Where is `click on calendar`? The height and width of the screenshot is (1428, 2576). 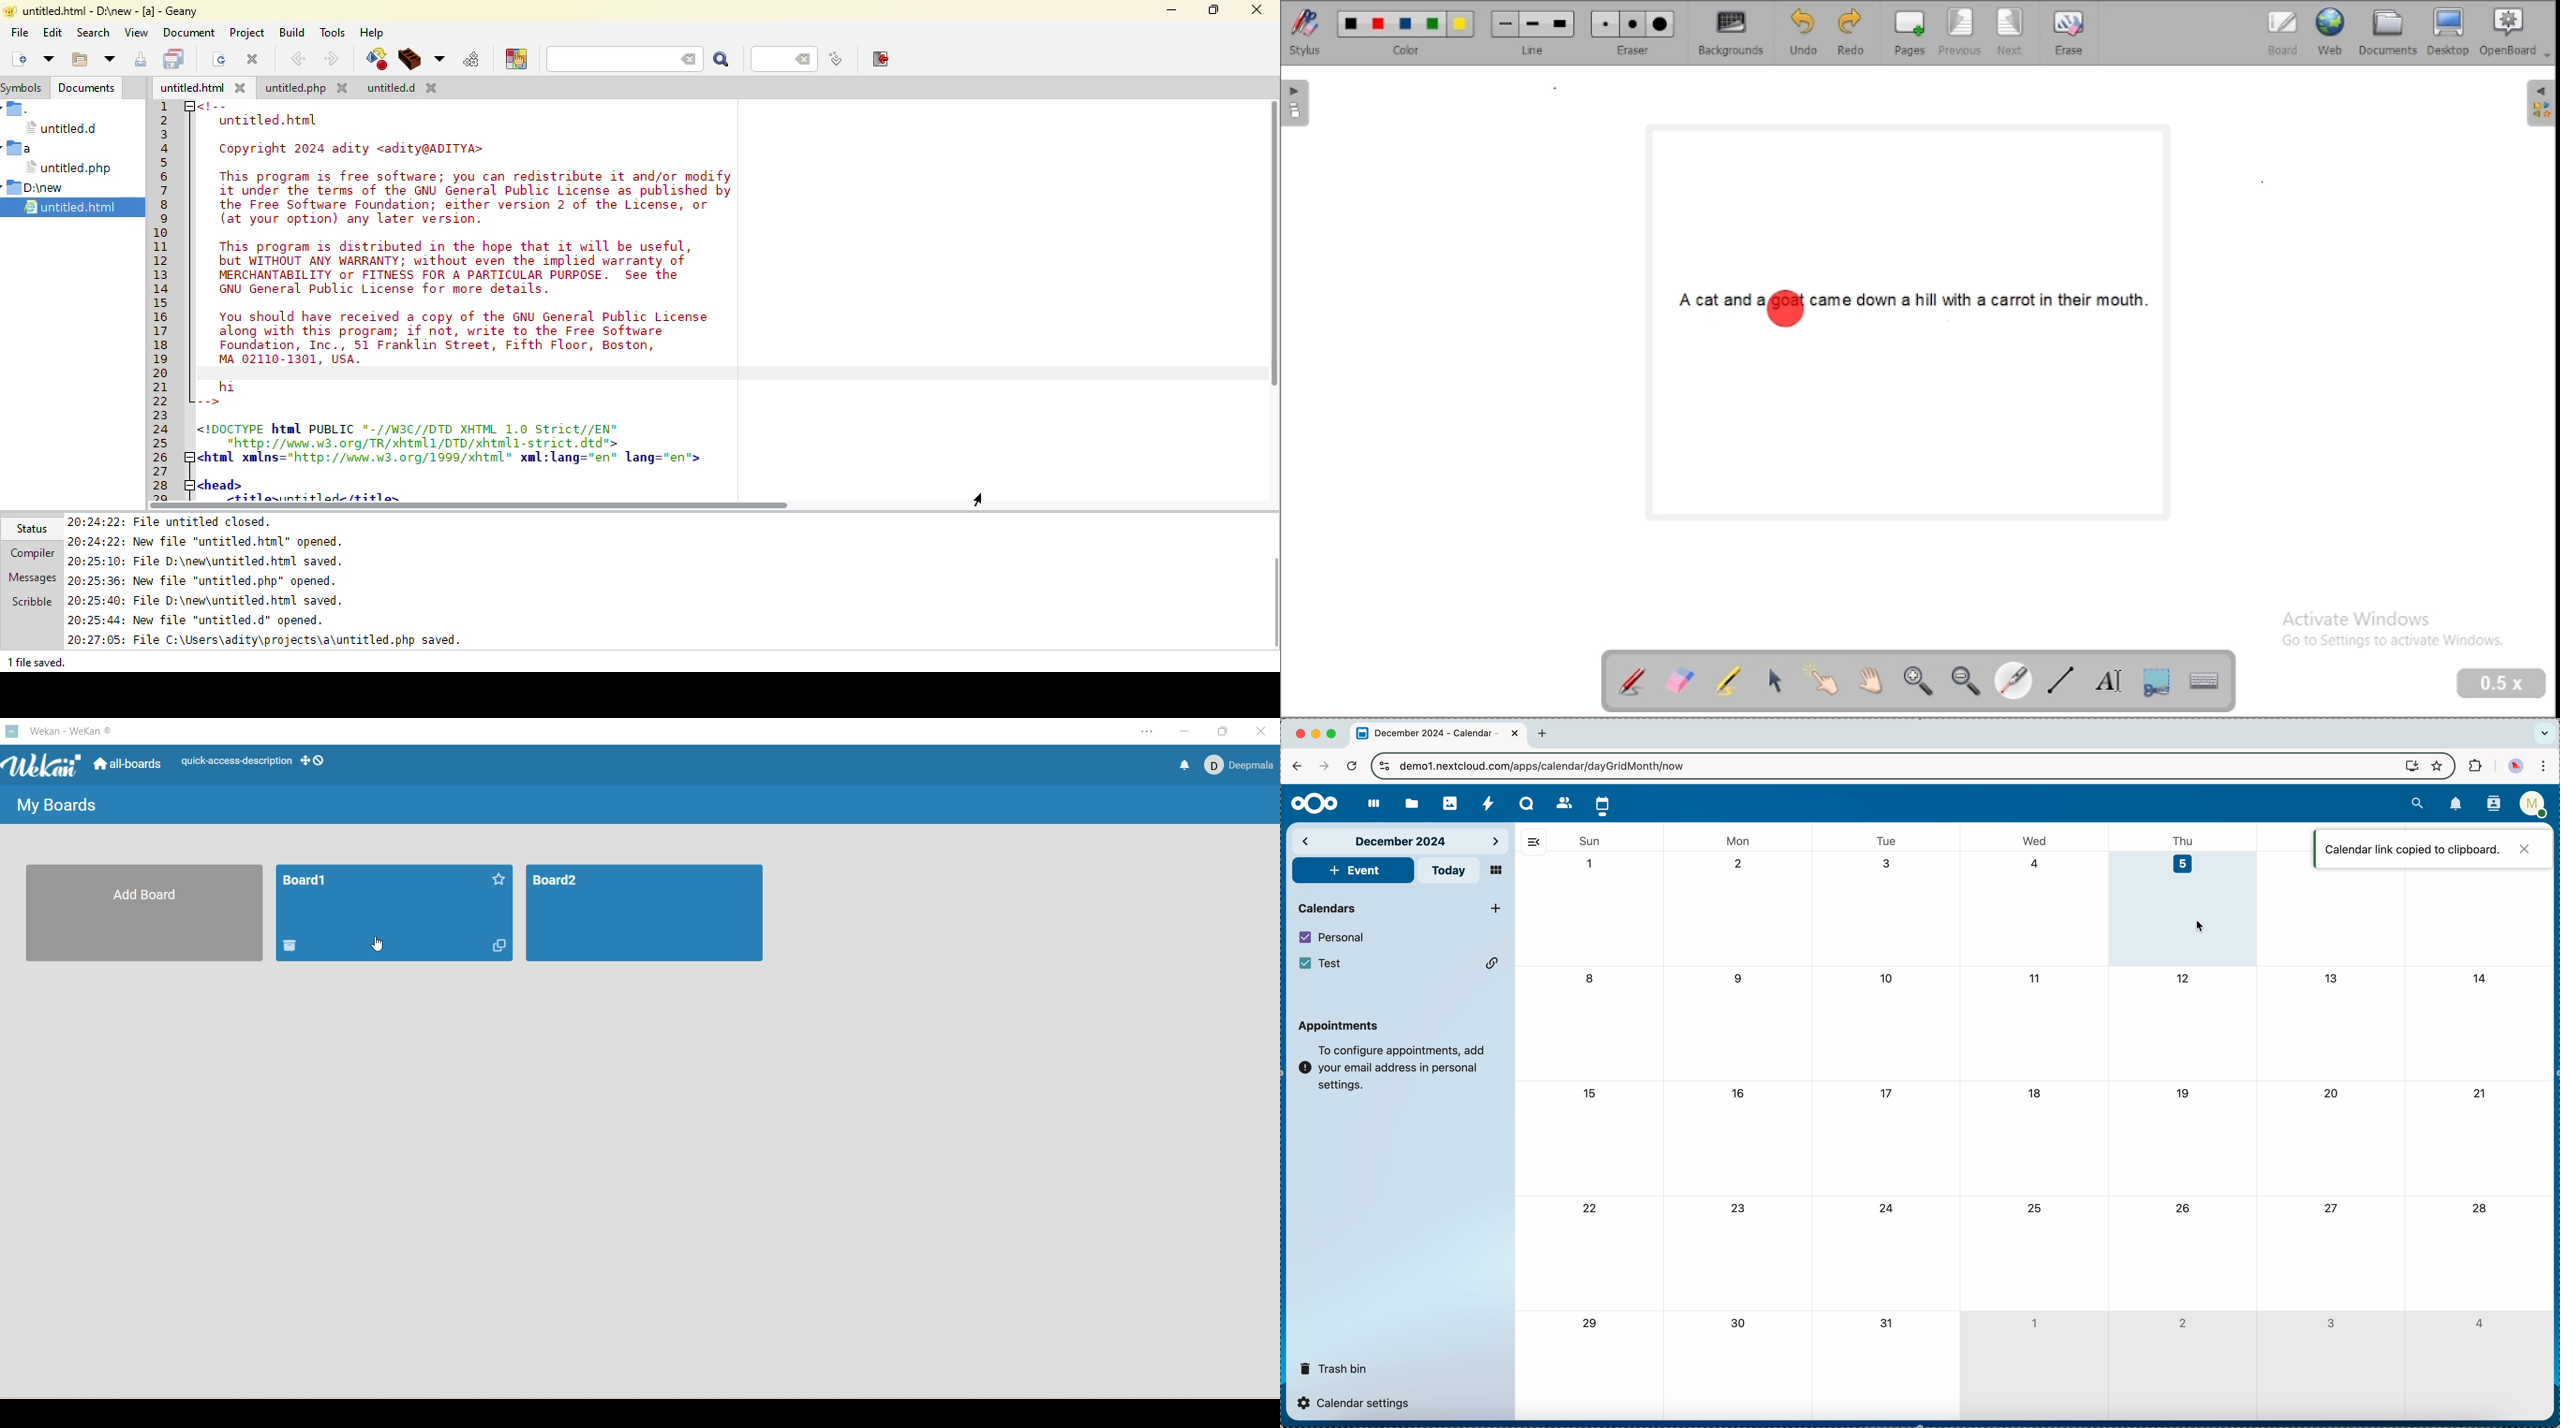
click on calendar is located at coordinates (1603, 804).